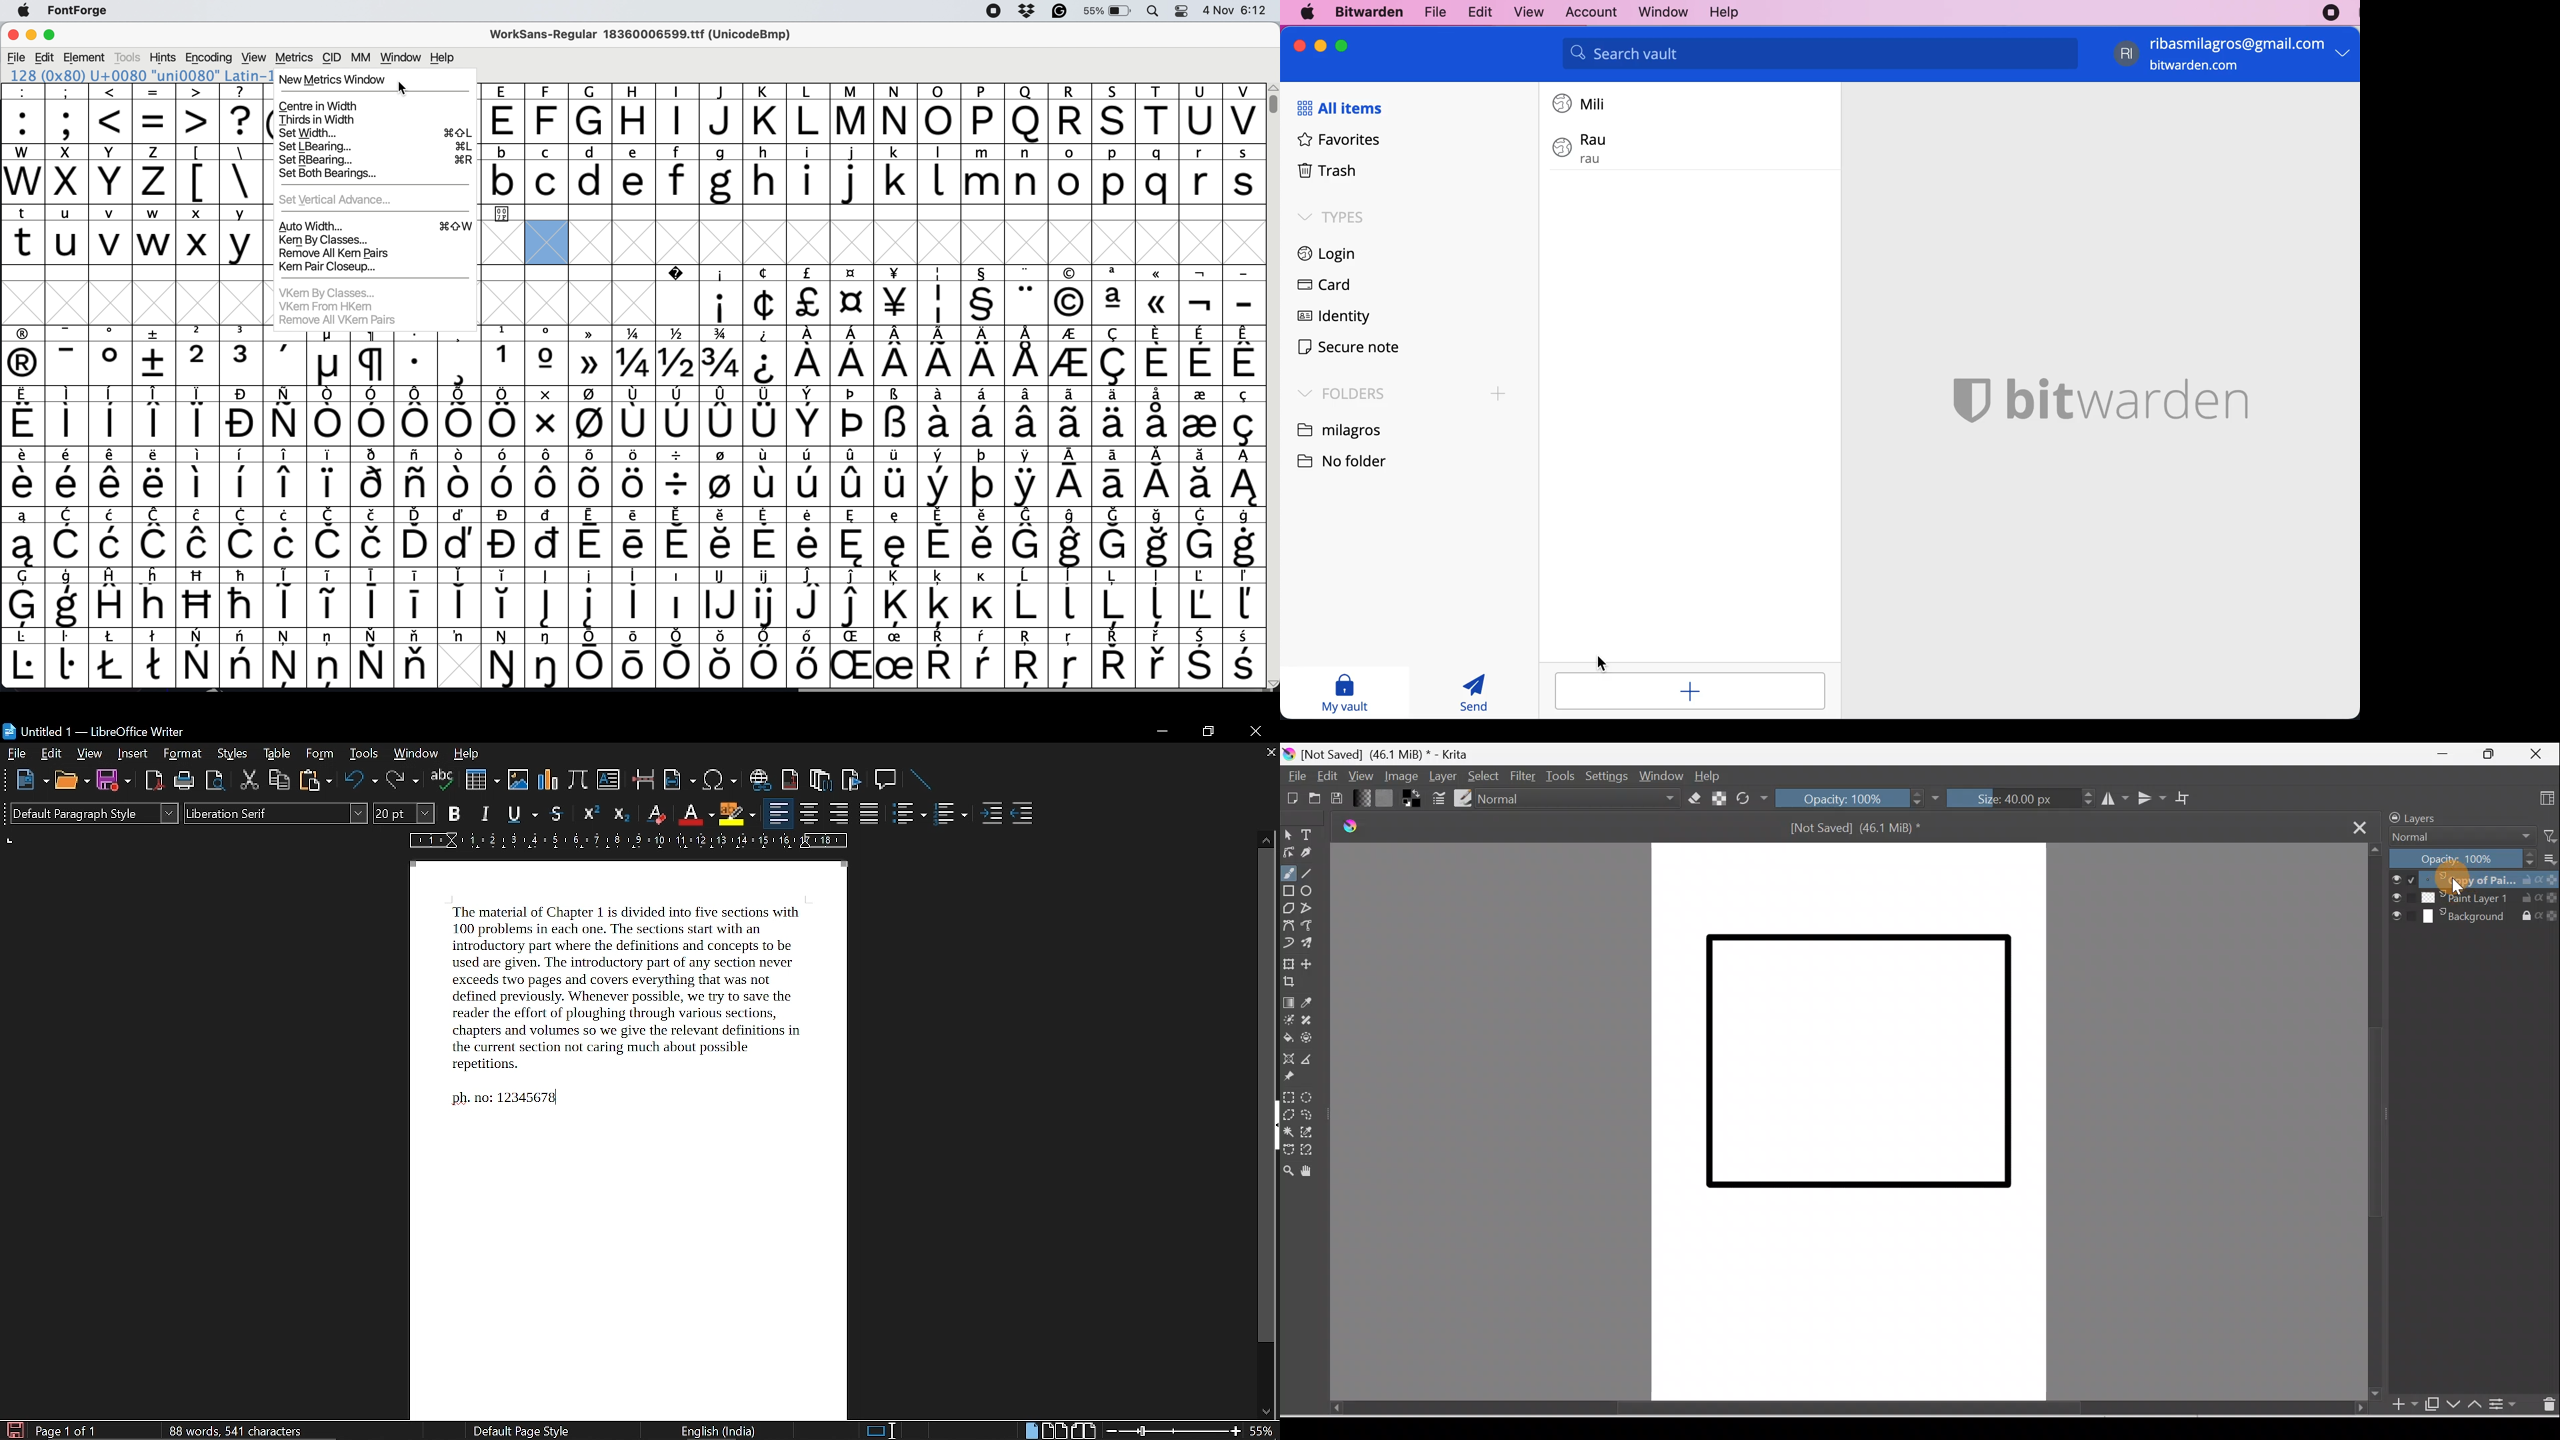 The width and height of the screenshot is (2576, 1456). Describe the element at coordinates (1055, 1431) in the screenshot. I see `multiple page view` at that location.